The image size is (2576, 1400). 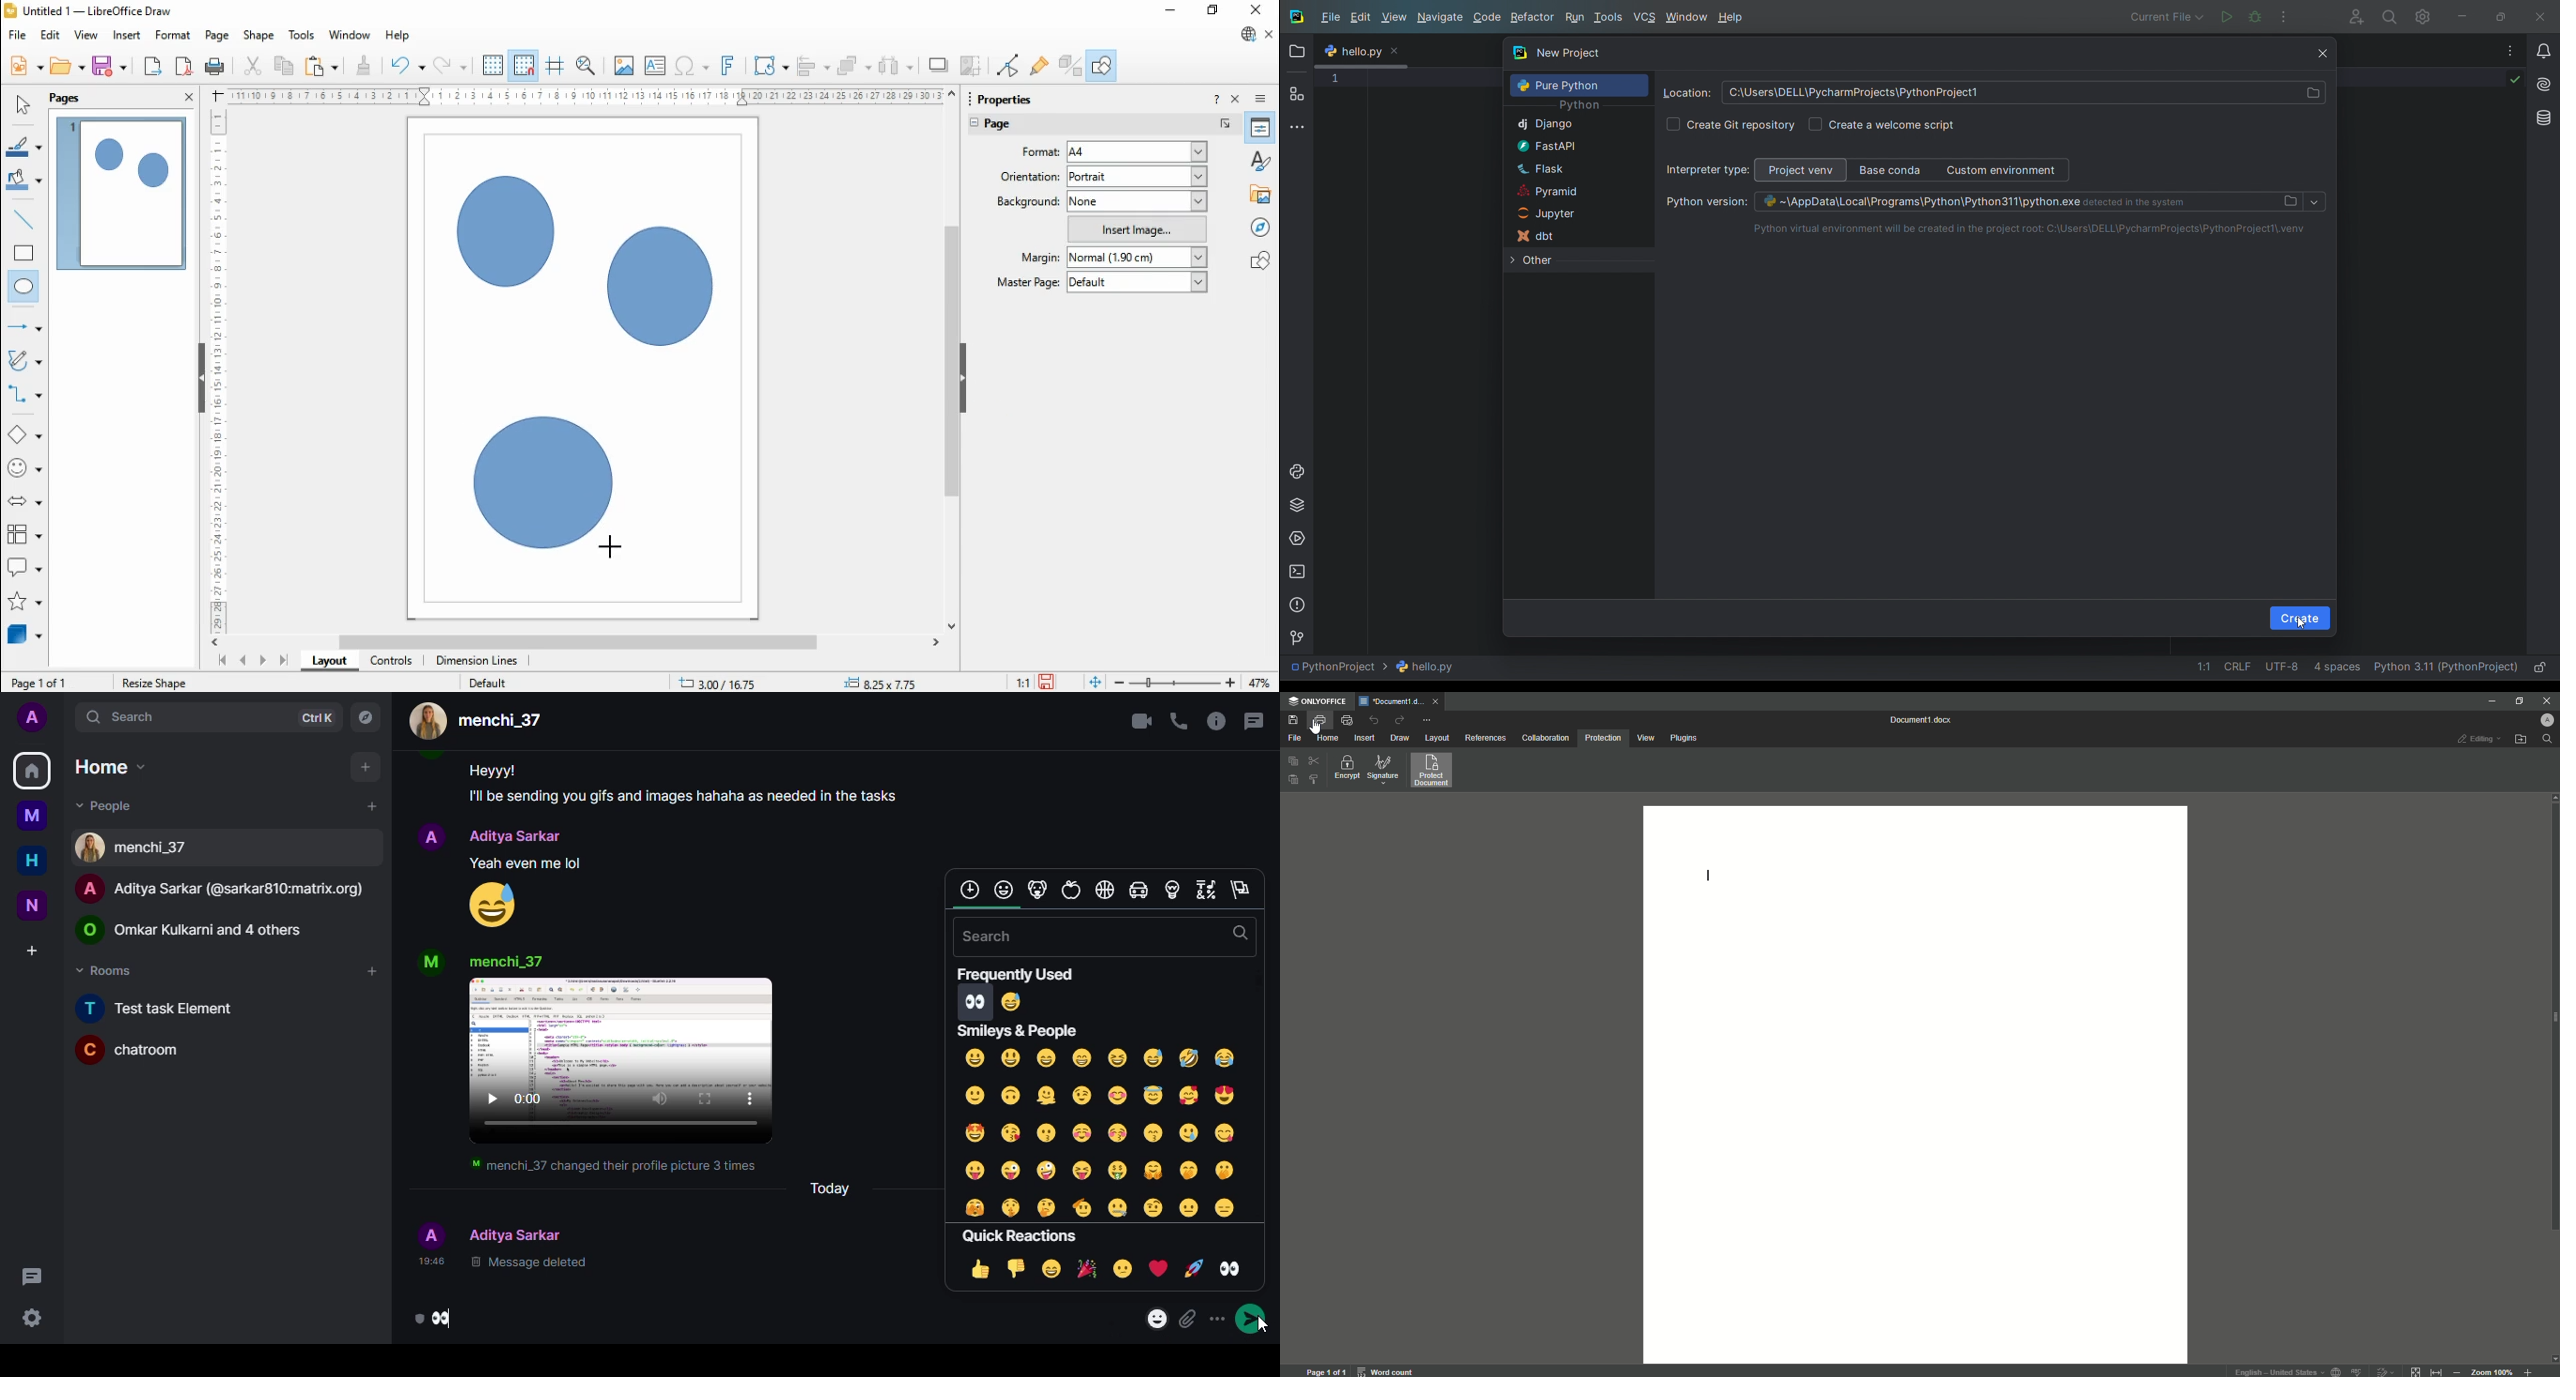 I want to click on attach, so click(x=1191, y=1320).